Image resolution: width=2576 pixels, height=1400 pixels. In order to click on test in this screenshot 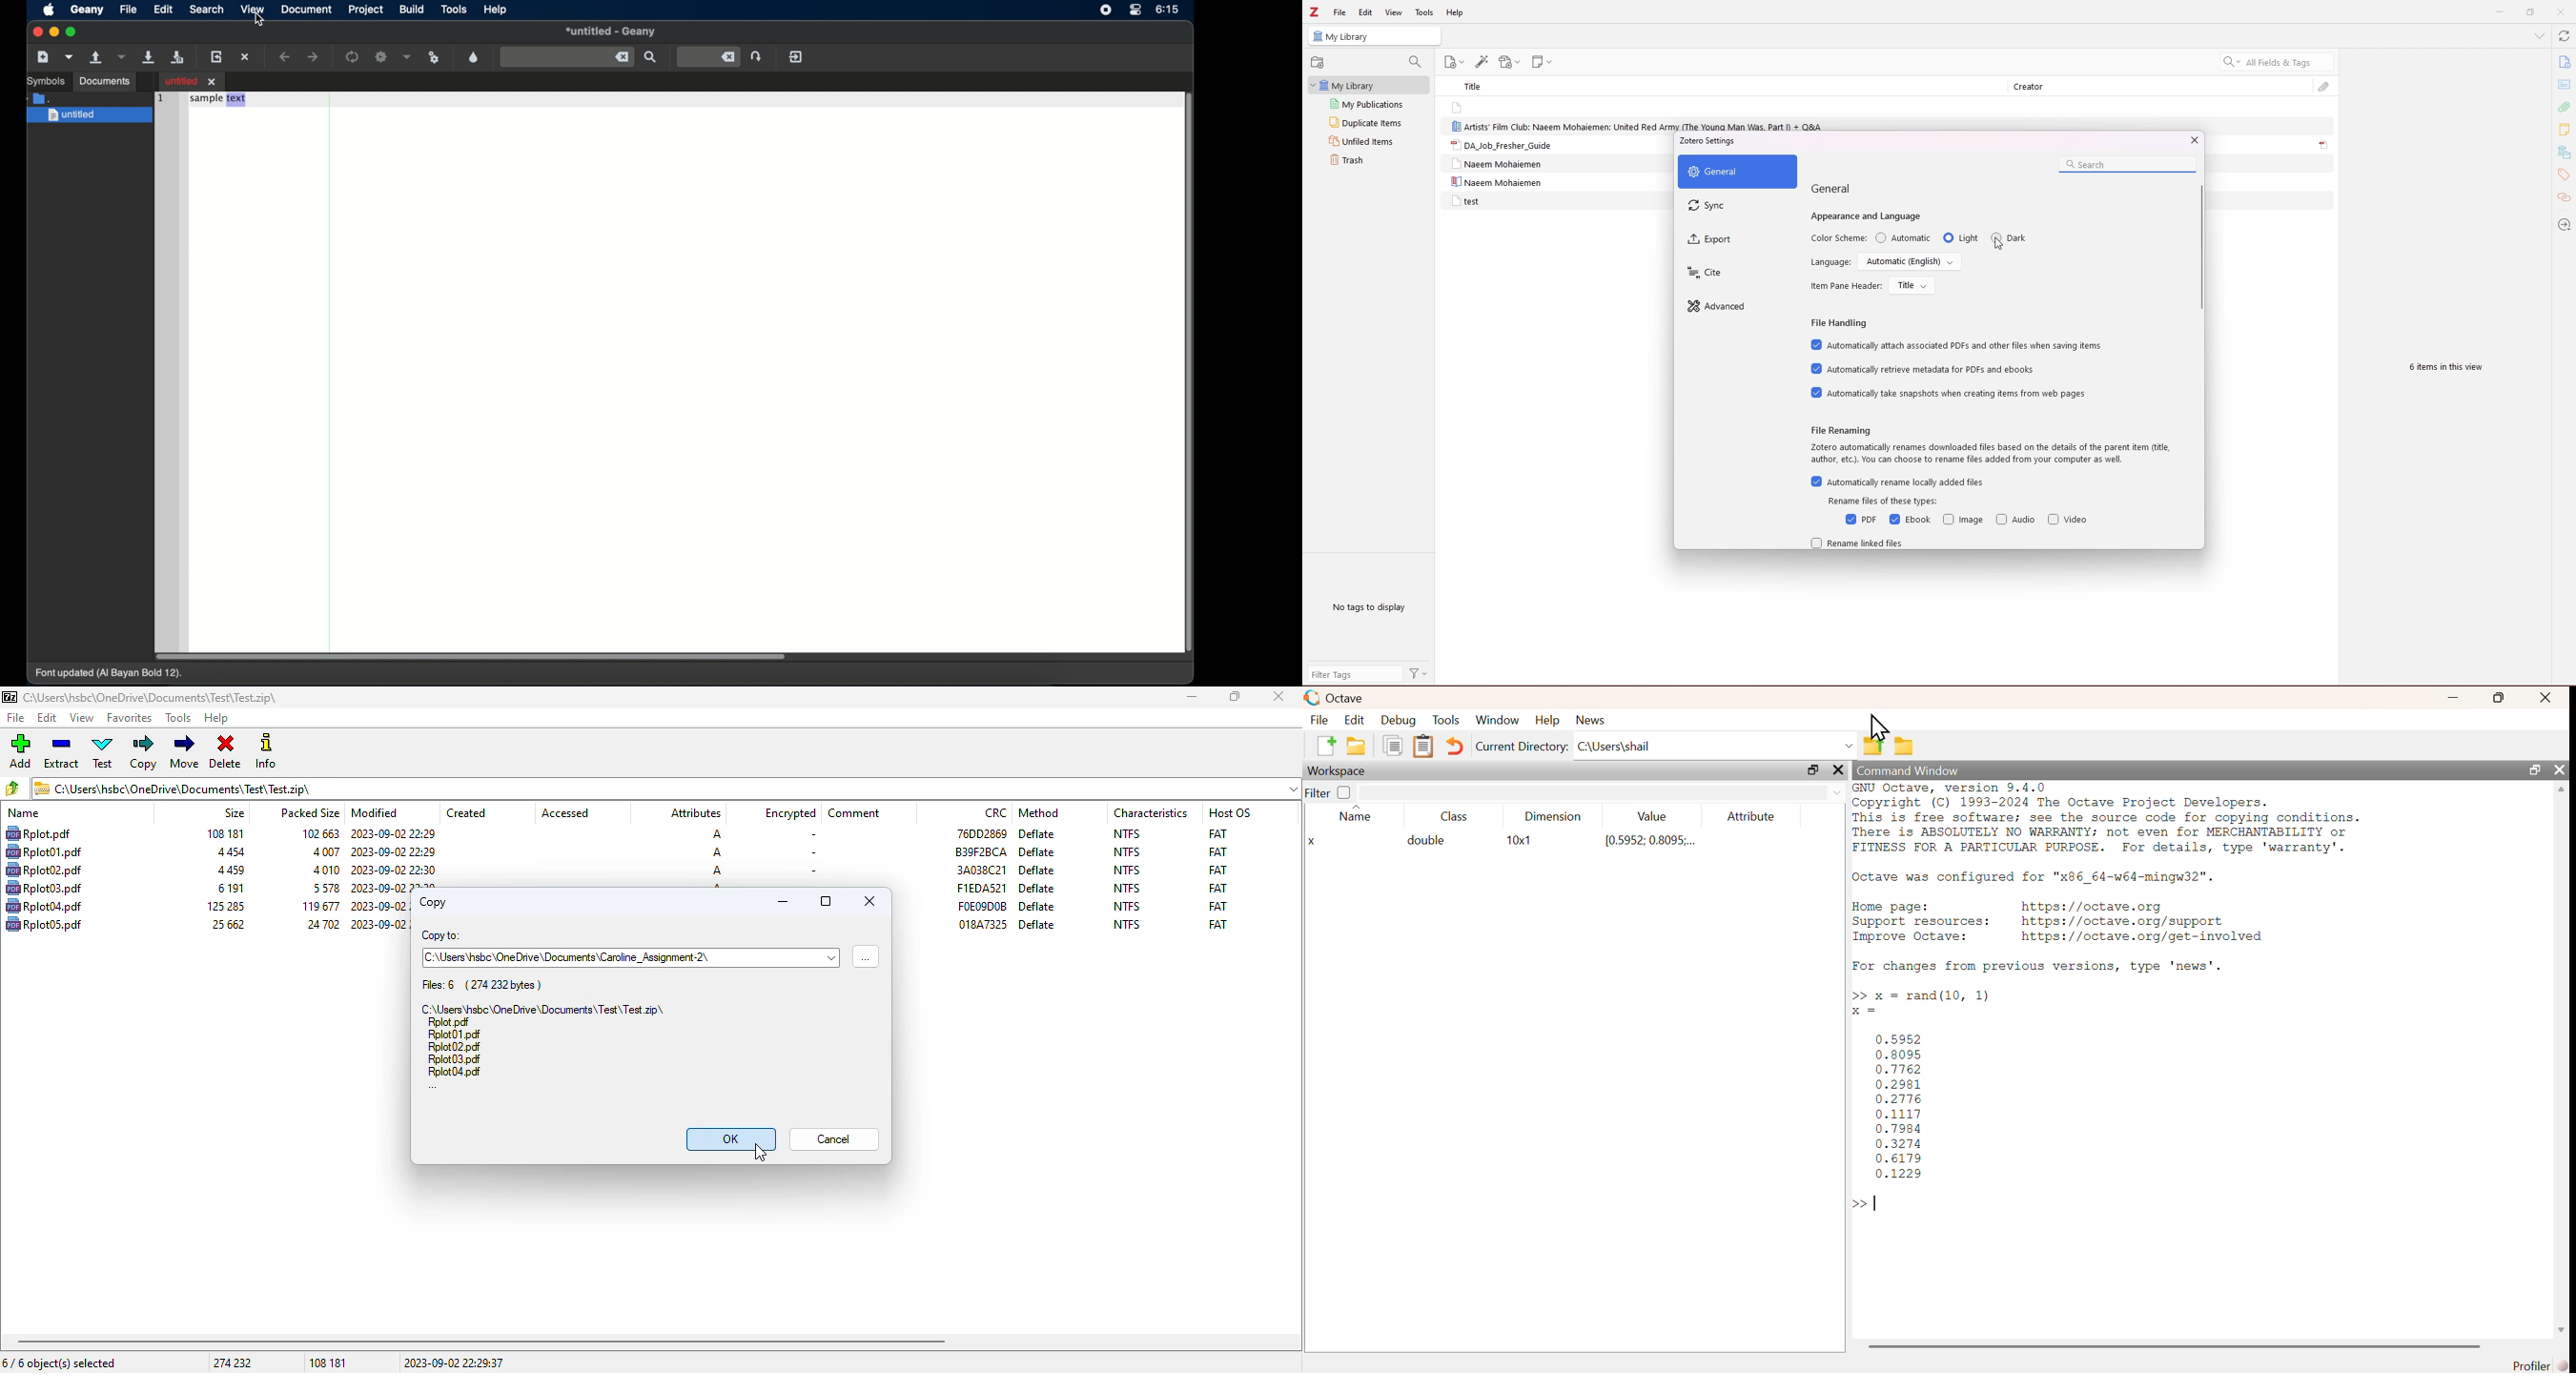, I will do `click(104, 752)`.